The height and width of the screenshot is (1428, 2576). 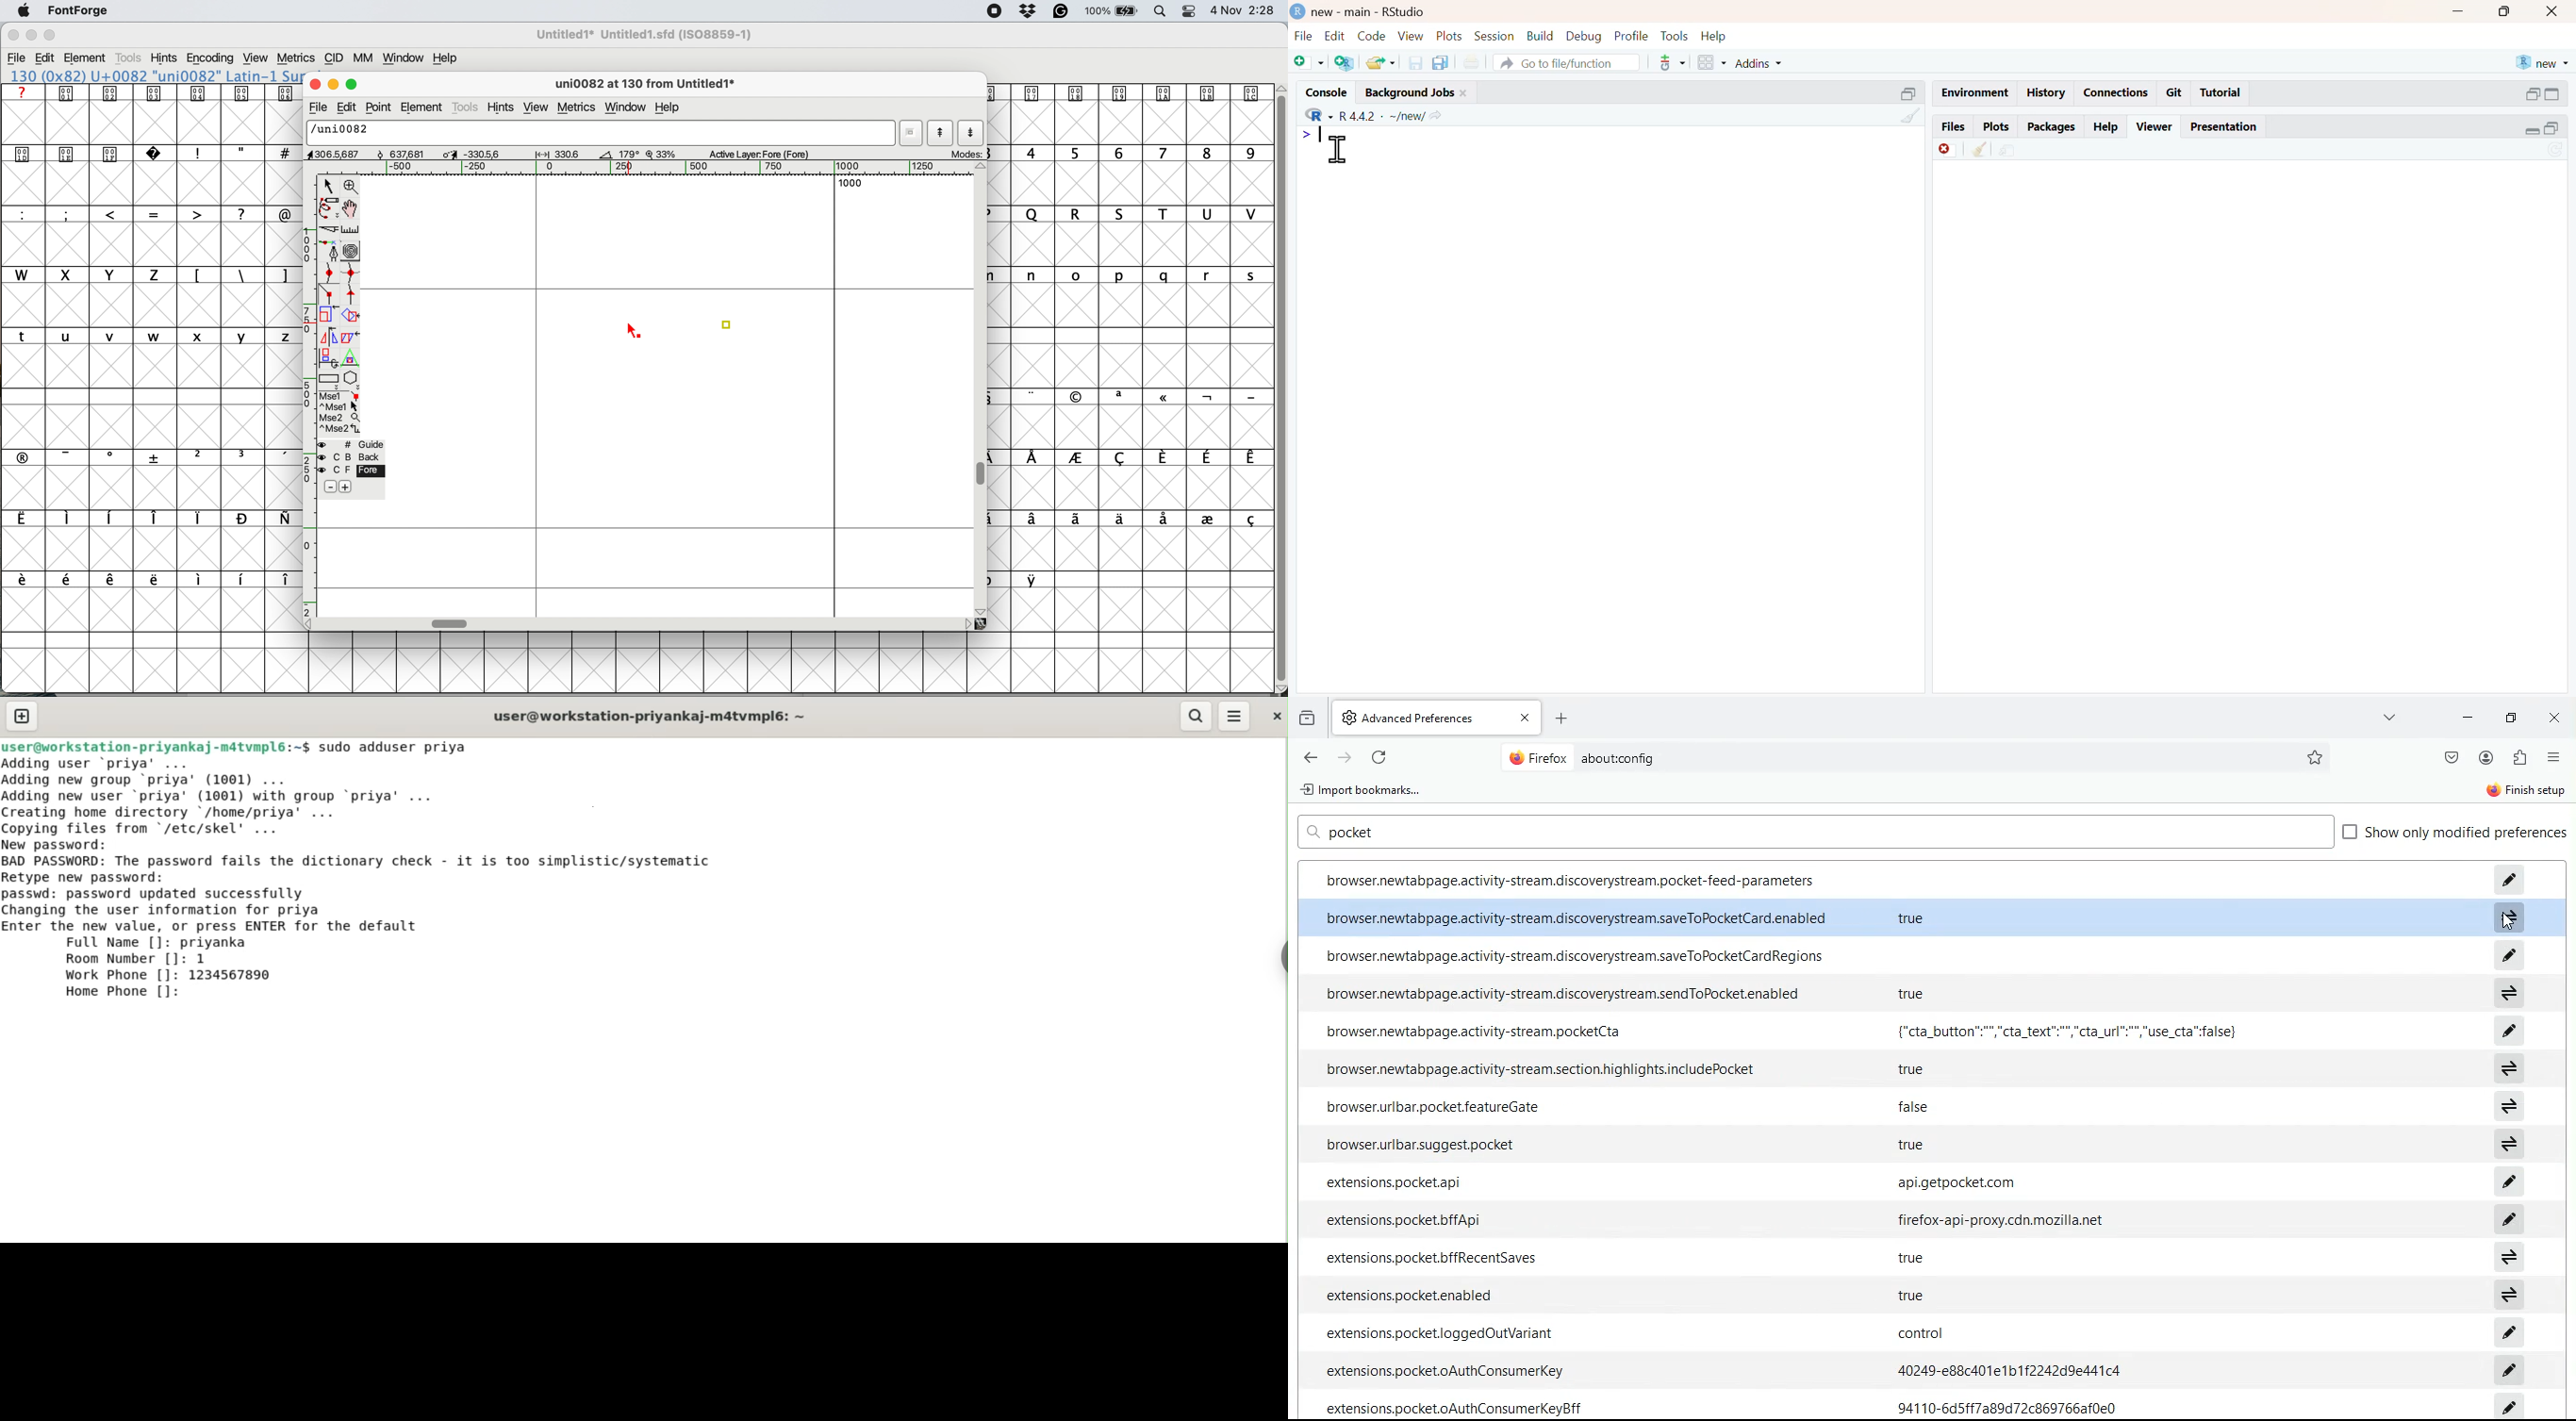 What do you see at coordinates (1338, 149) in the screenshot?
I see `cursor` at bounding box center [1338, 149].